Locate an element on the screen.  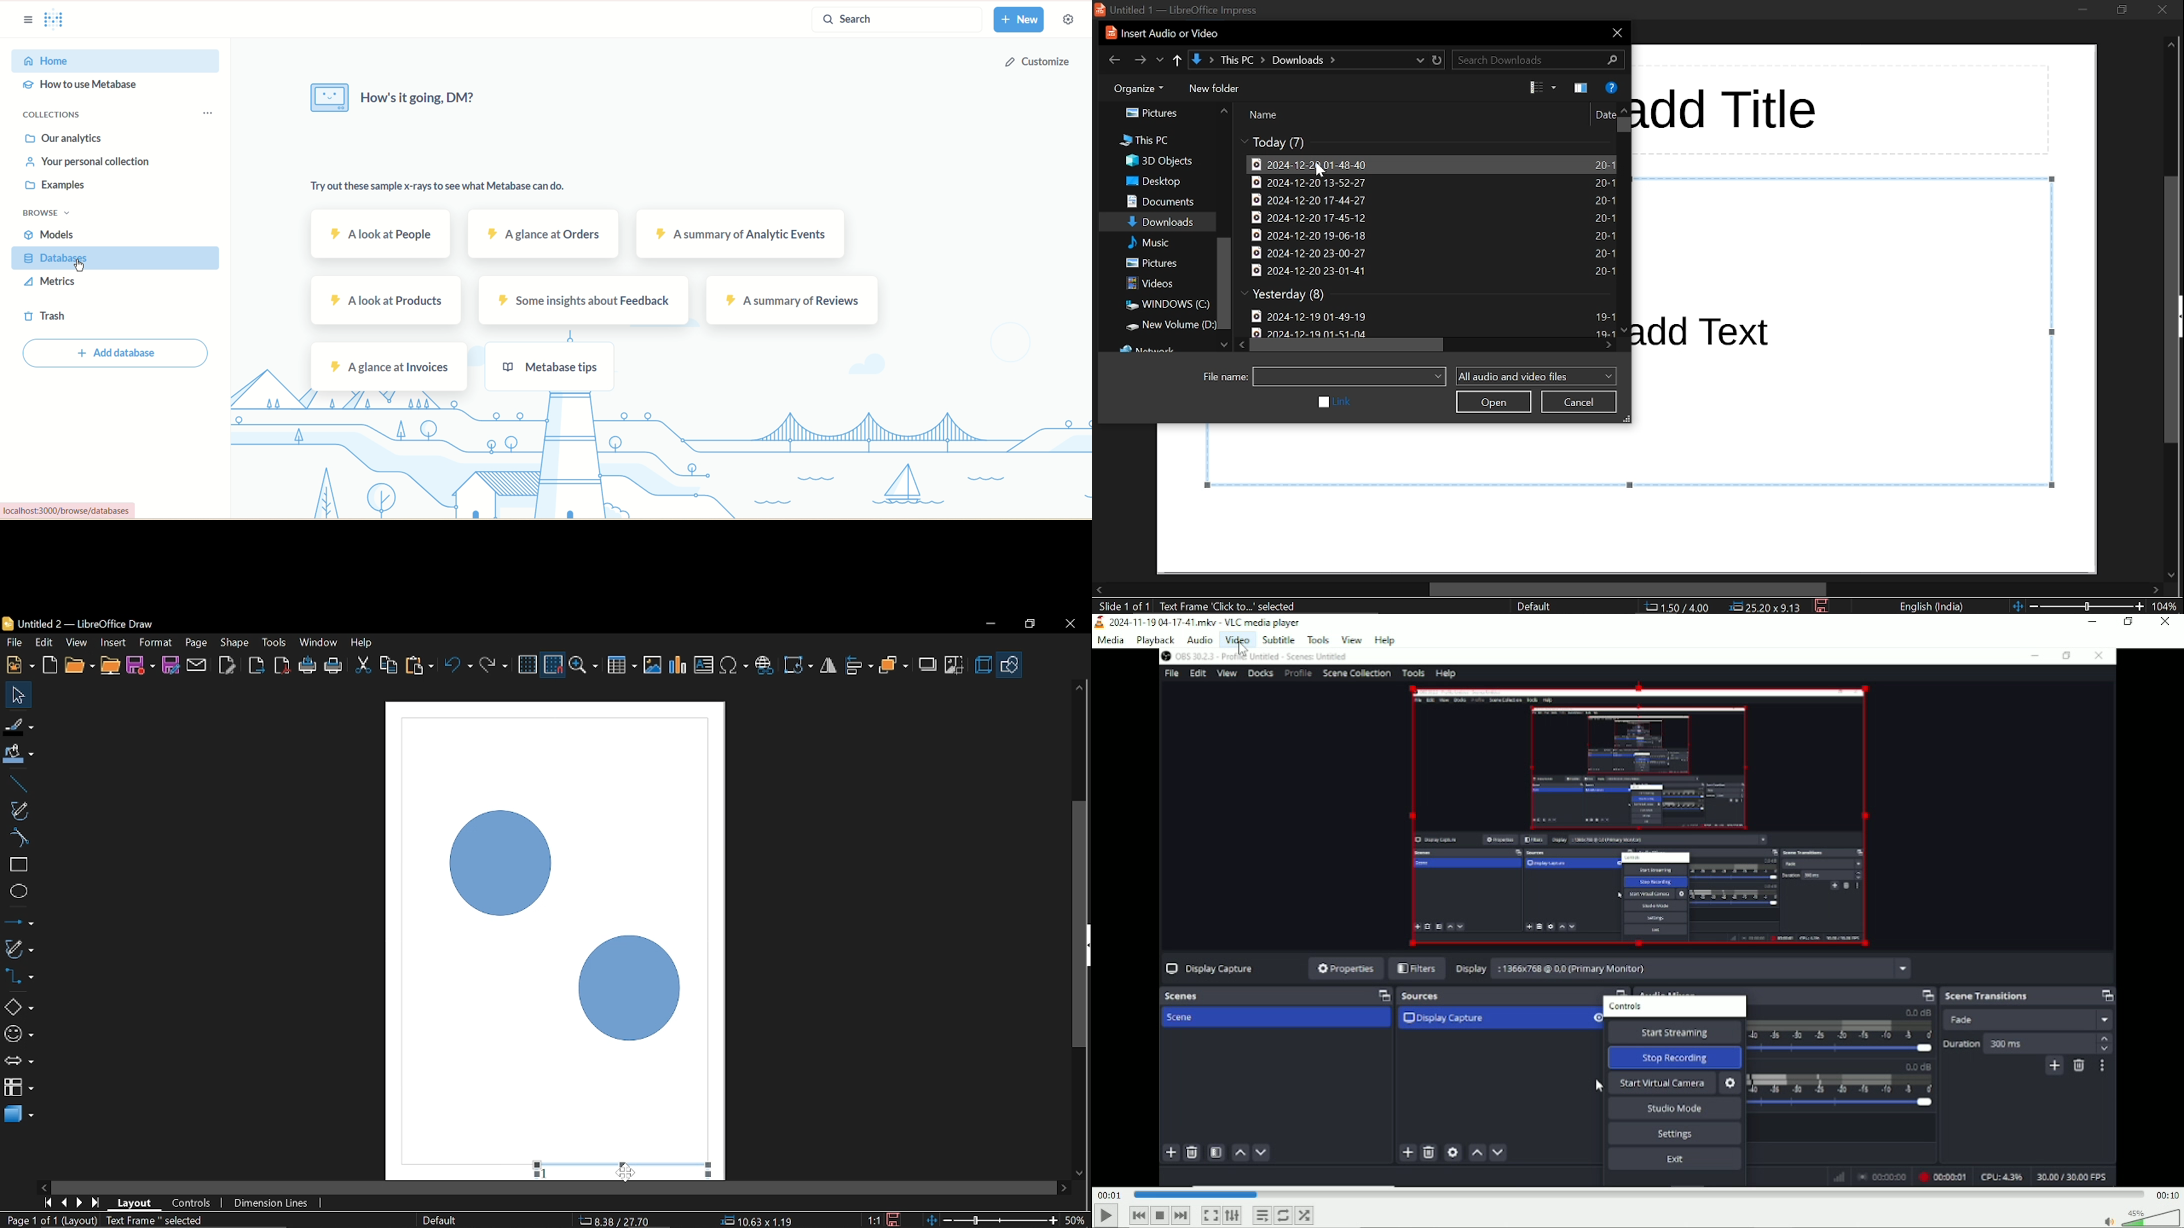
Current zoom is located at coordinates (1076, 1219).